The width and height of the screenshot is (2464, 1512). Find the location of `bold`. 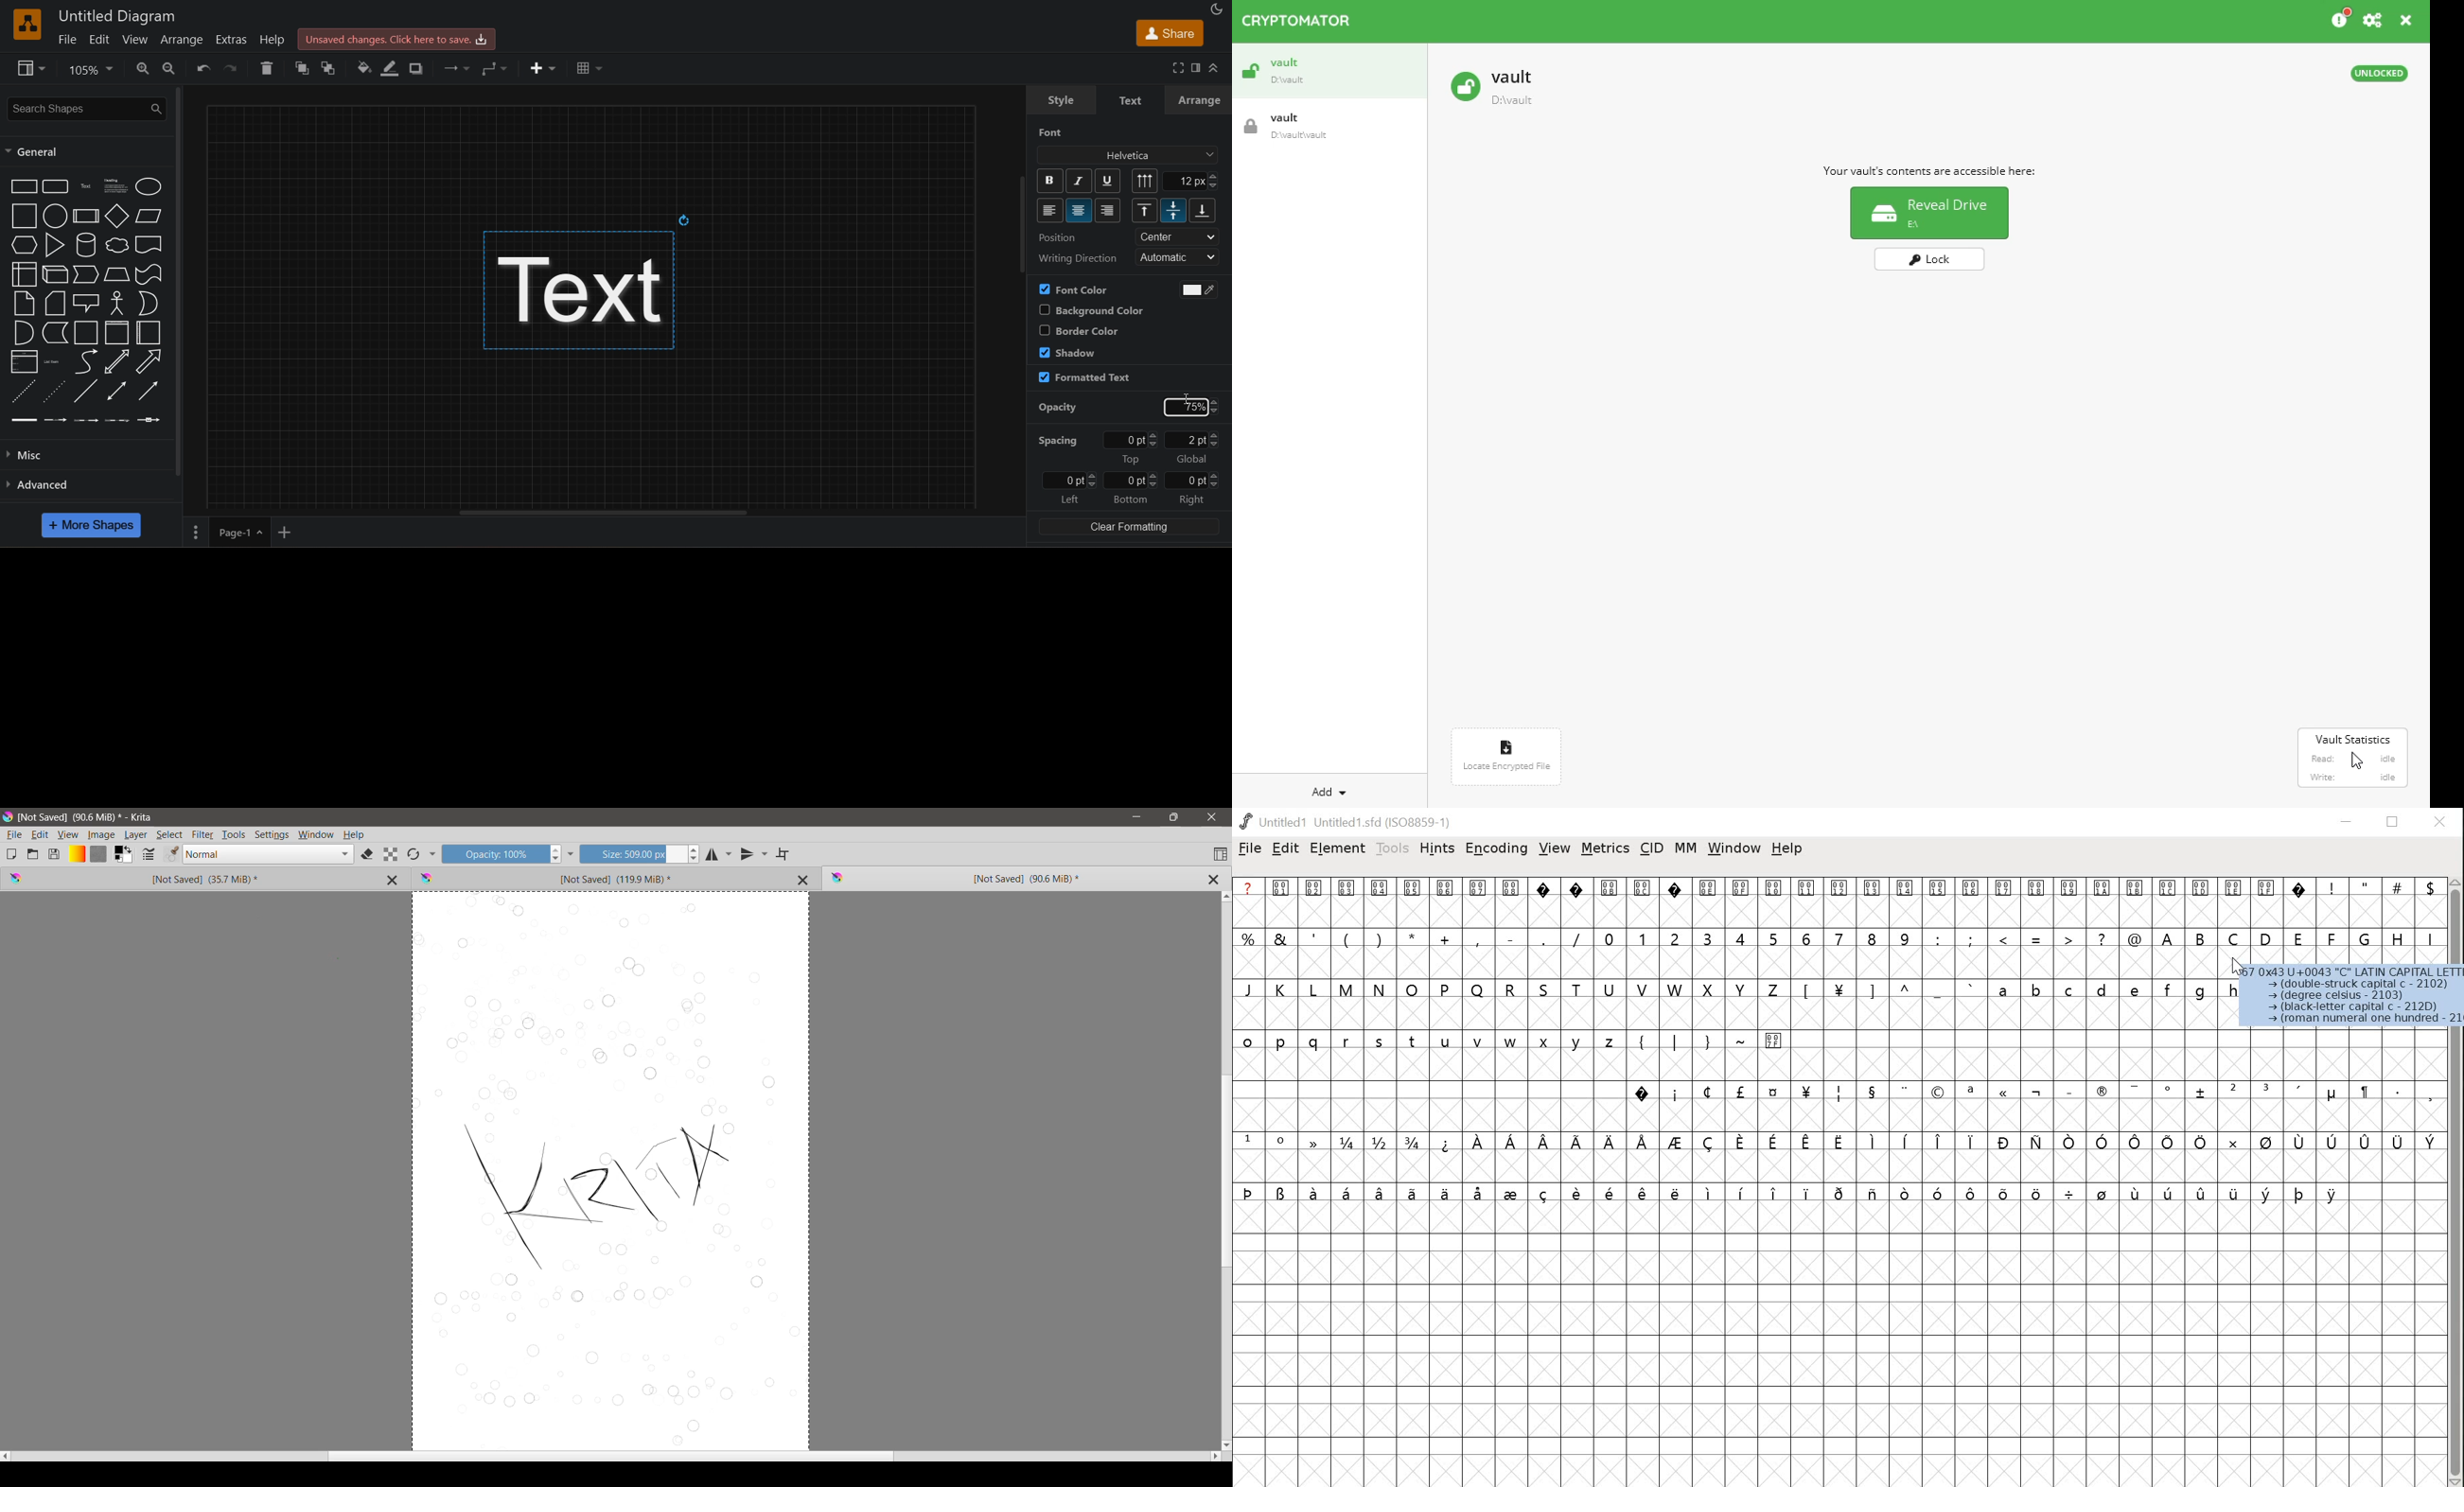

bold is located at coordinates (1050, 181).